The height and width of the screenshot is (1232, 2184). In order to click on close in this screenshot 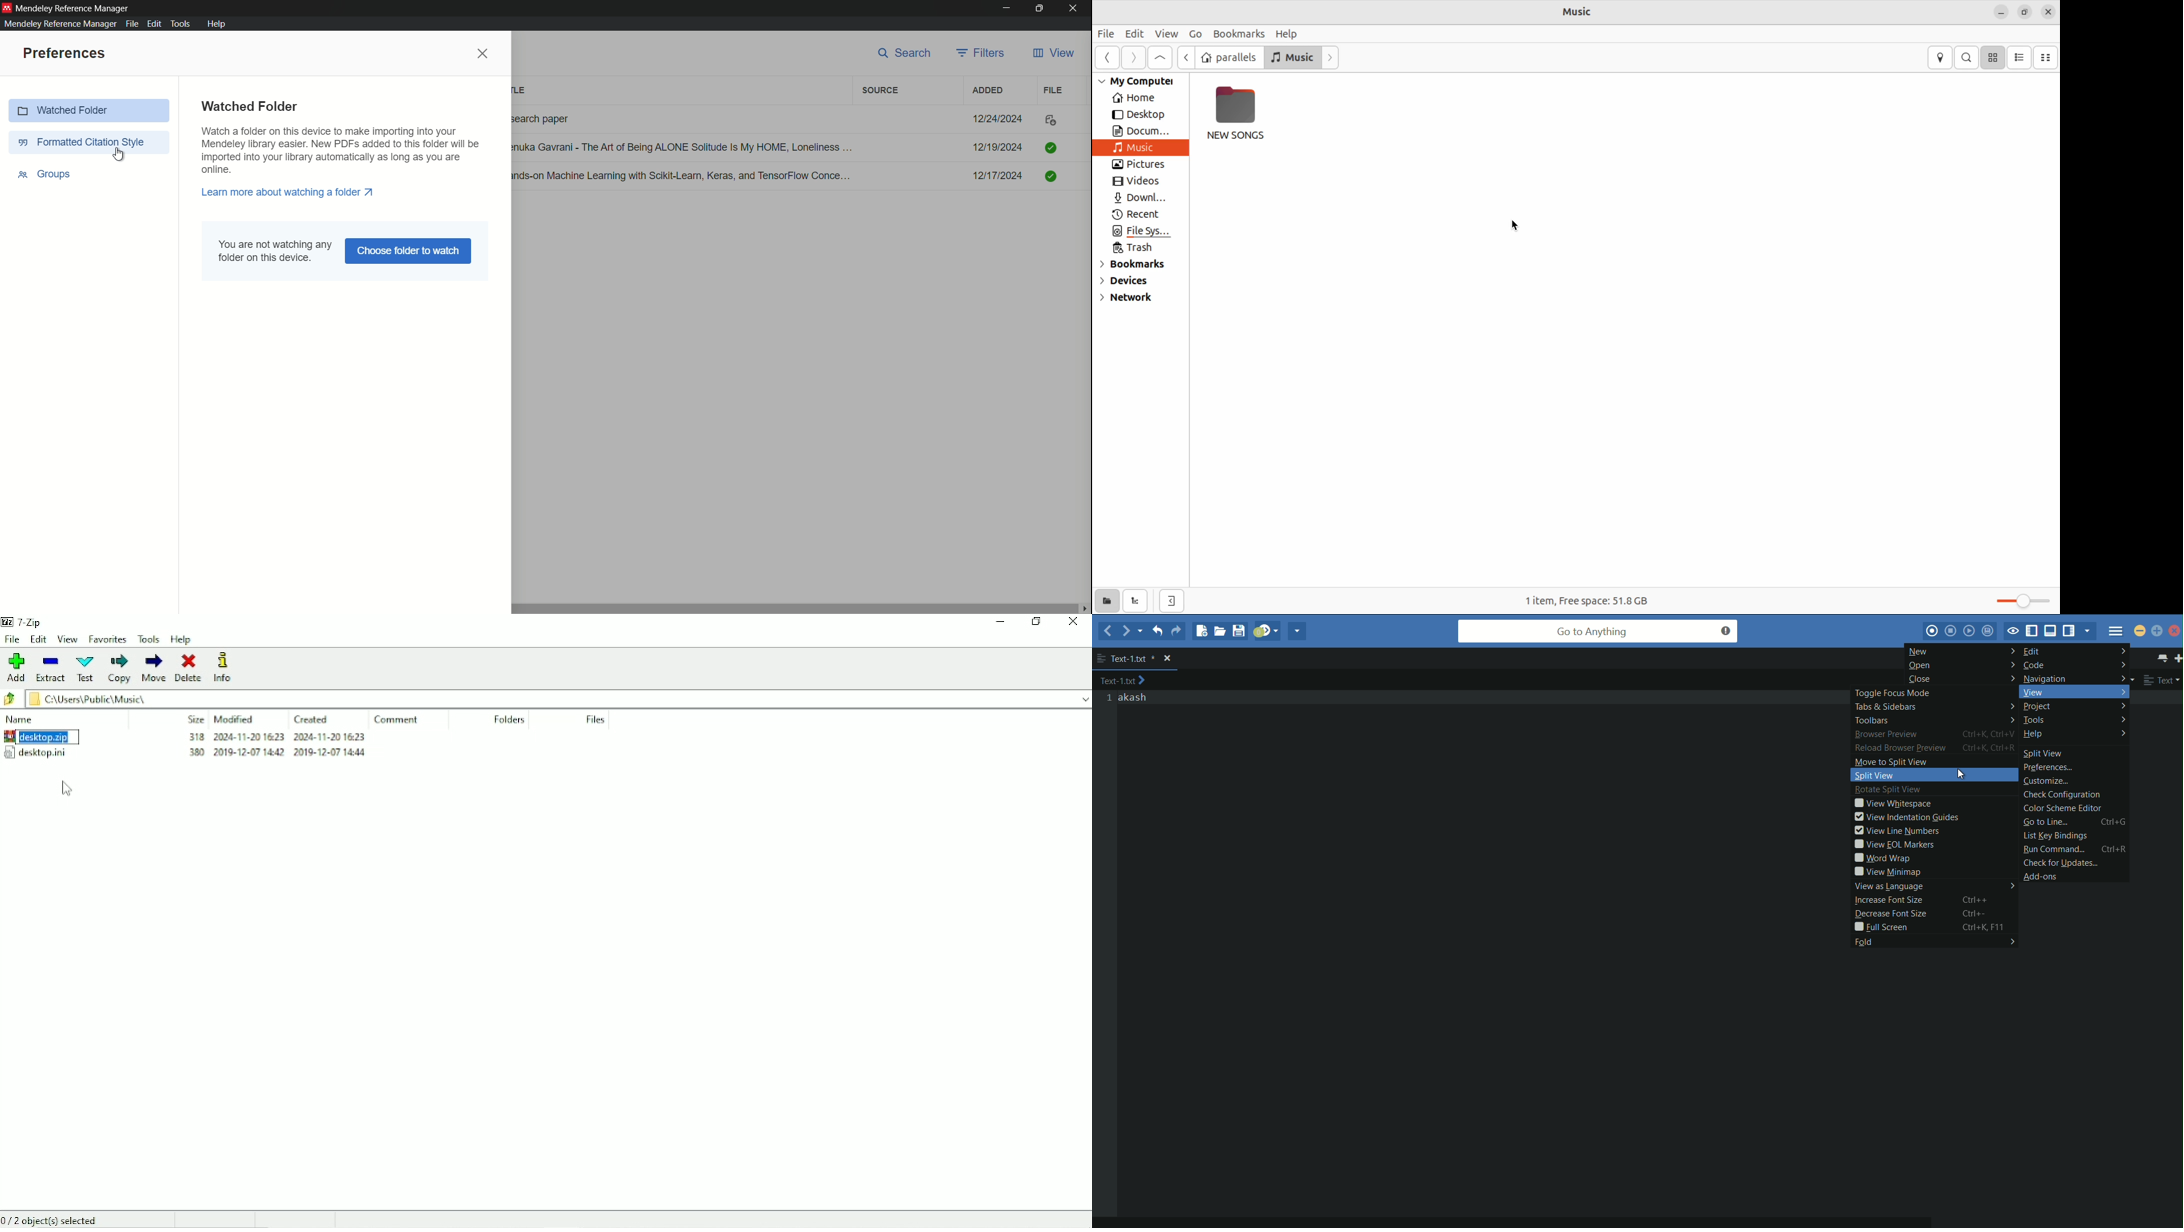, I will do `click(483, 53)`.